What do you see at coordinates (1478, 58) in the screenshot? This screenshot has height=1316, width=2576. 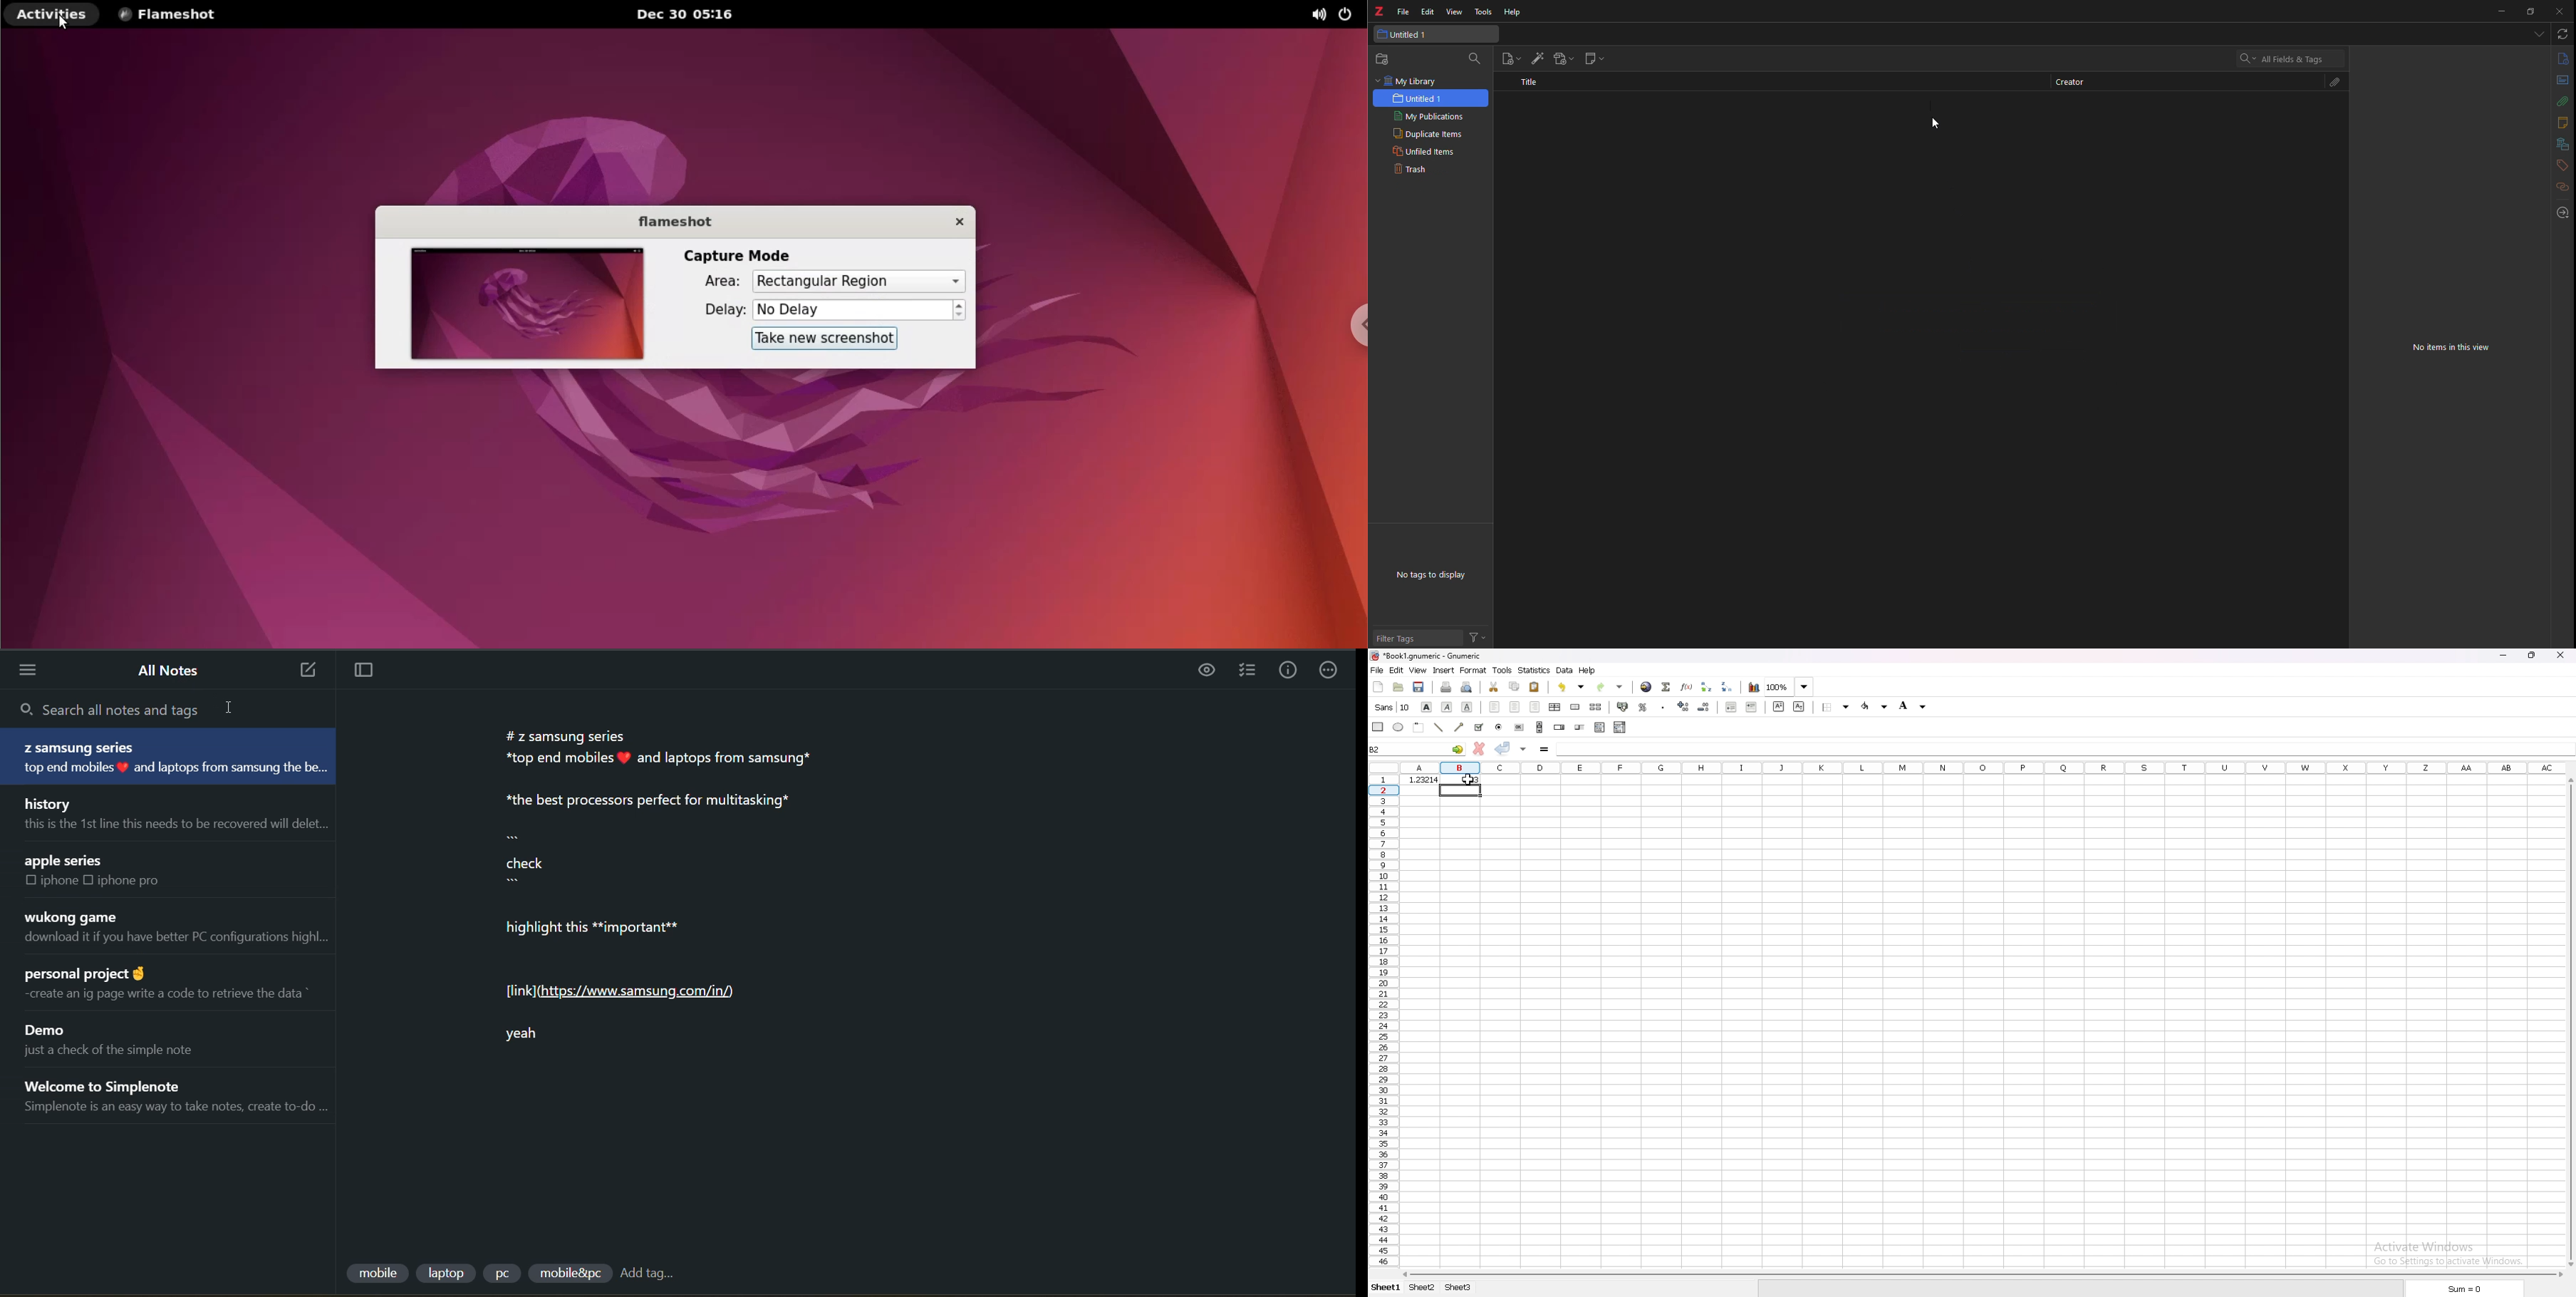 I see `search` at bounding box center [1478, 58].